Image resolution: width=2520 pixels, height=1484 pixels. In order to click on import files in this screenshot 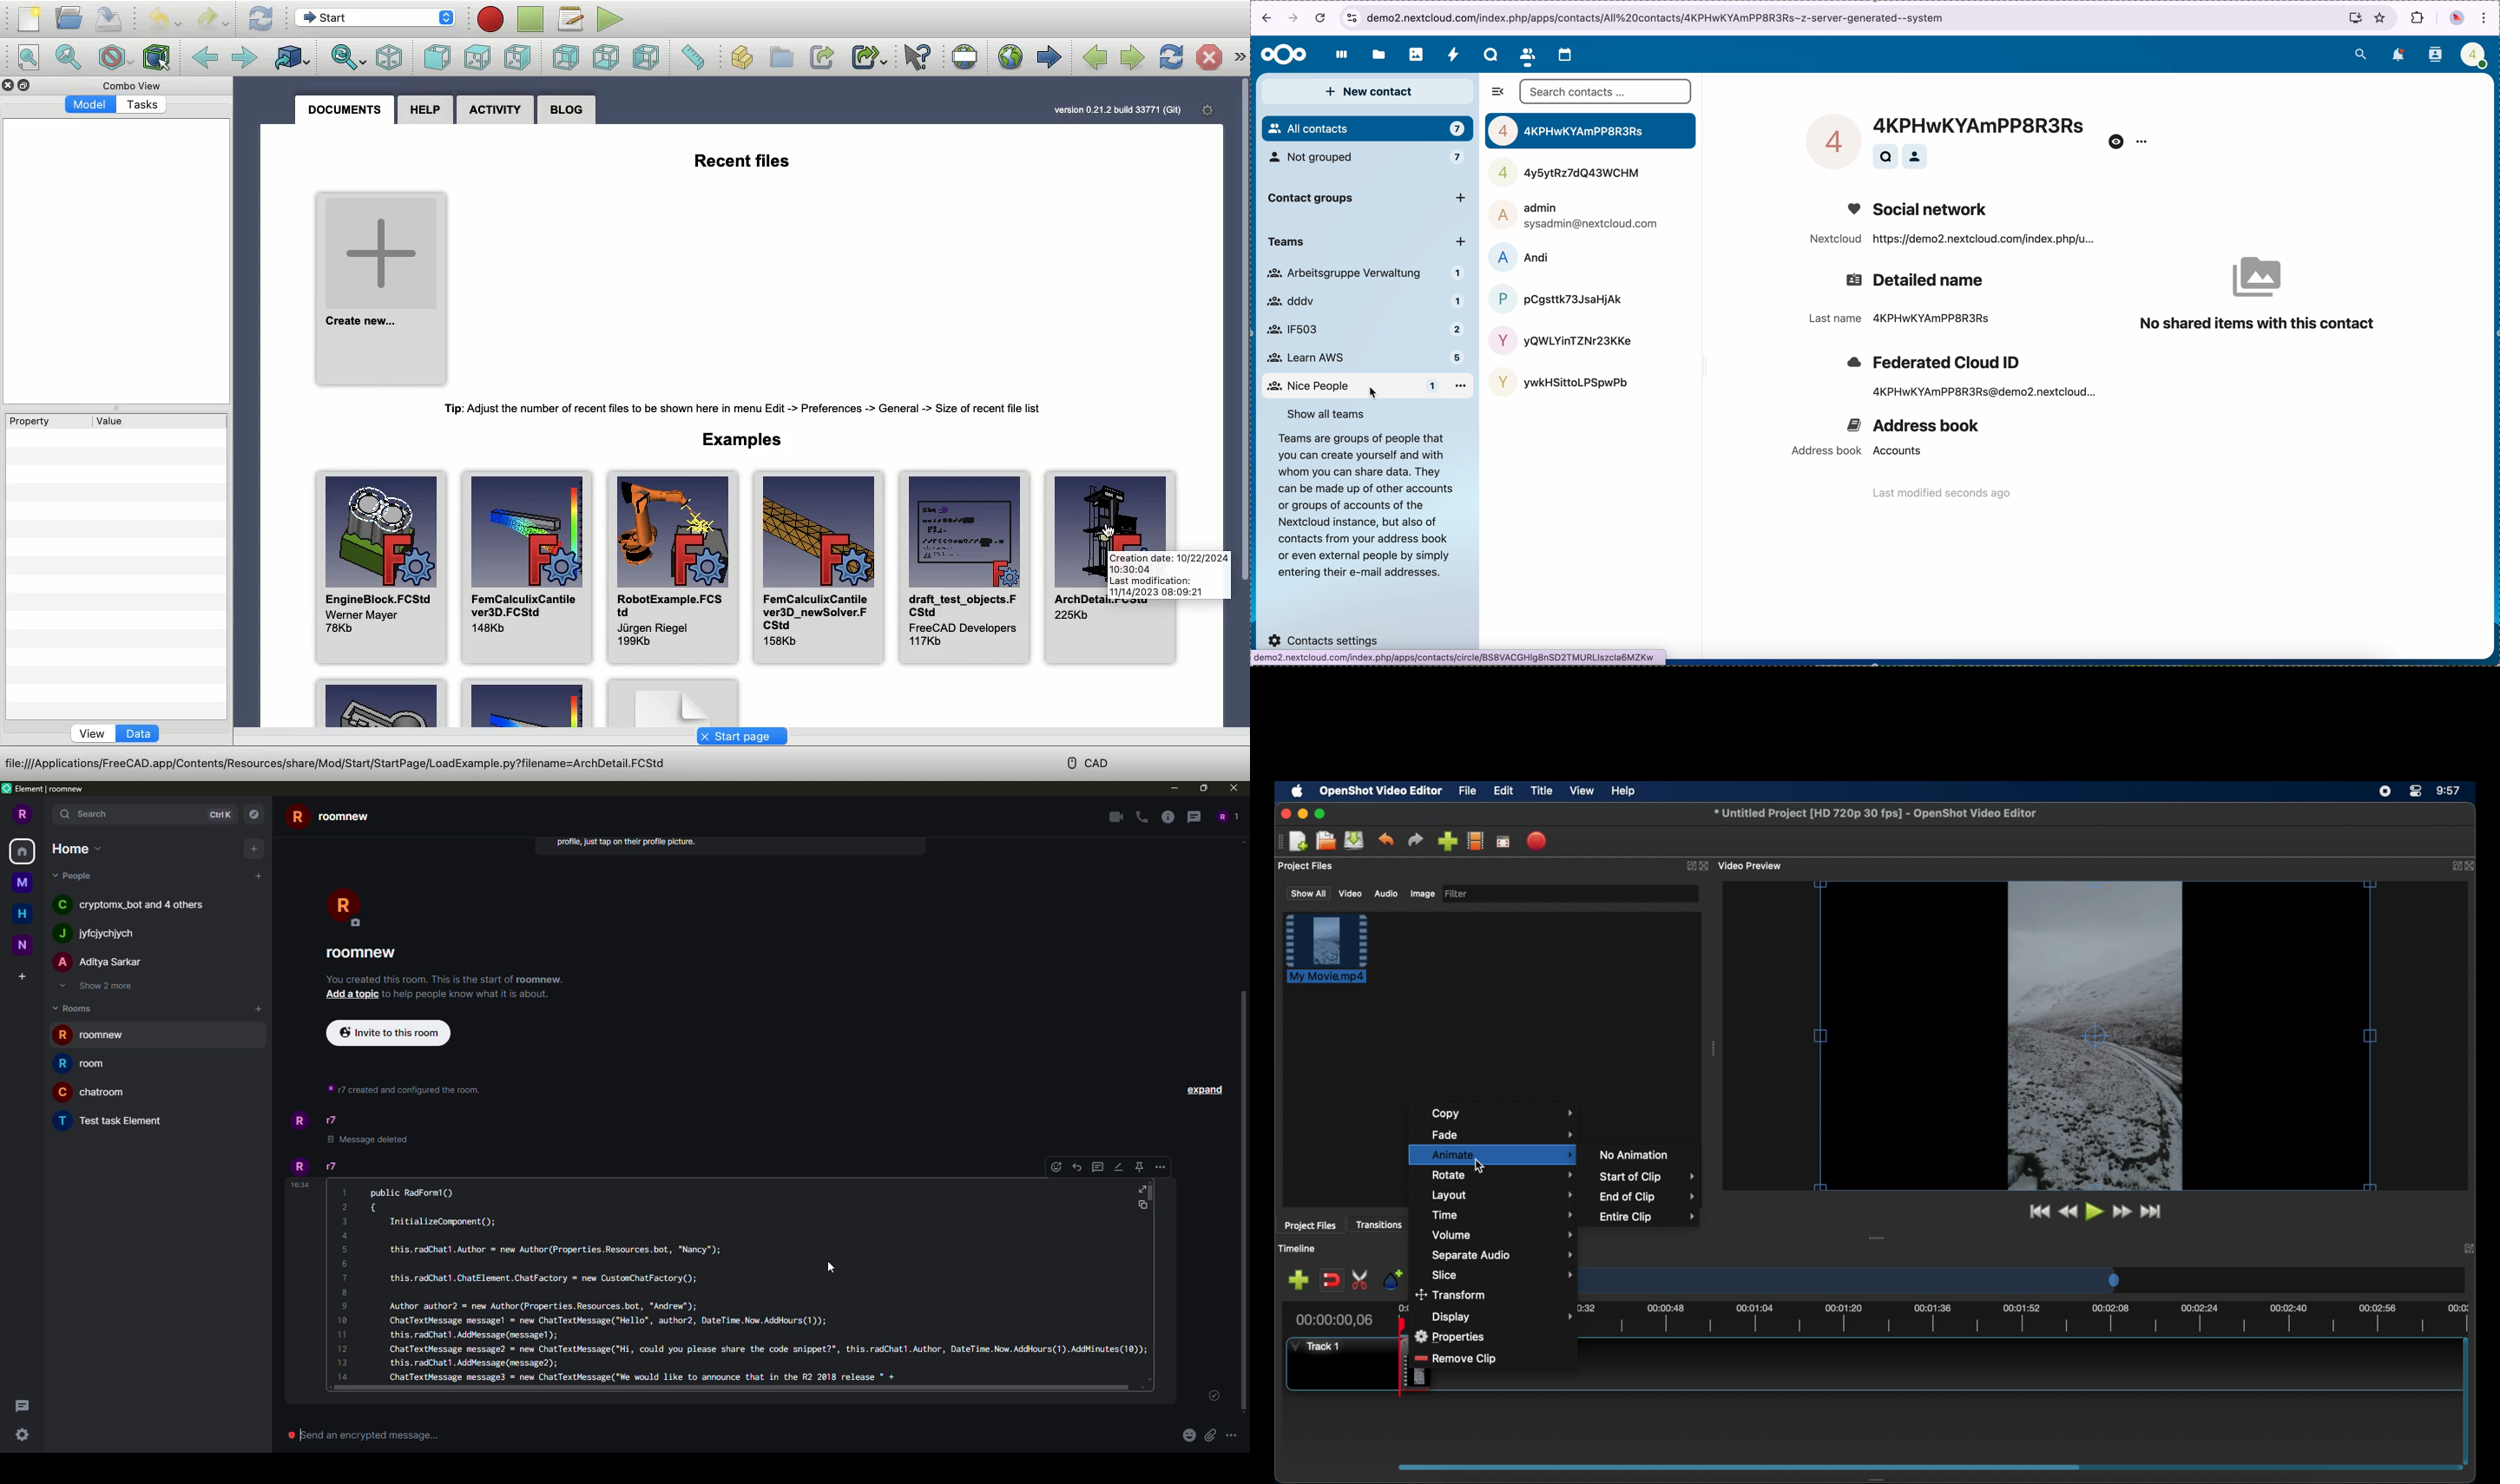, I will do `click(1447, 842)`.